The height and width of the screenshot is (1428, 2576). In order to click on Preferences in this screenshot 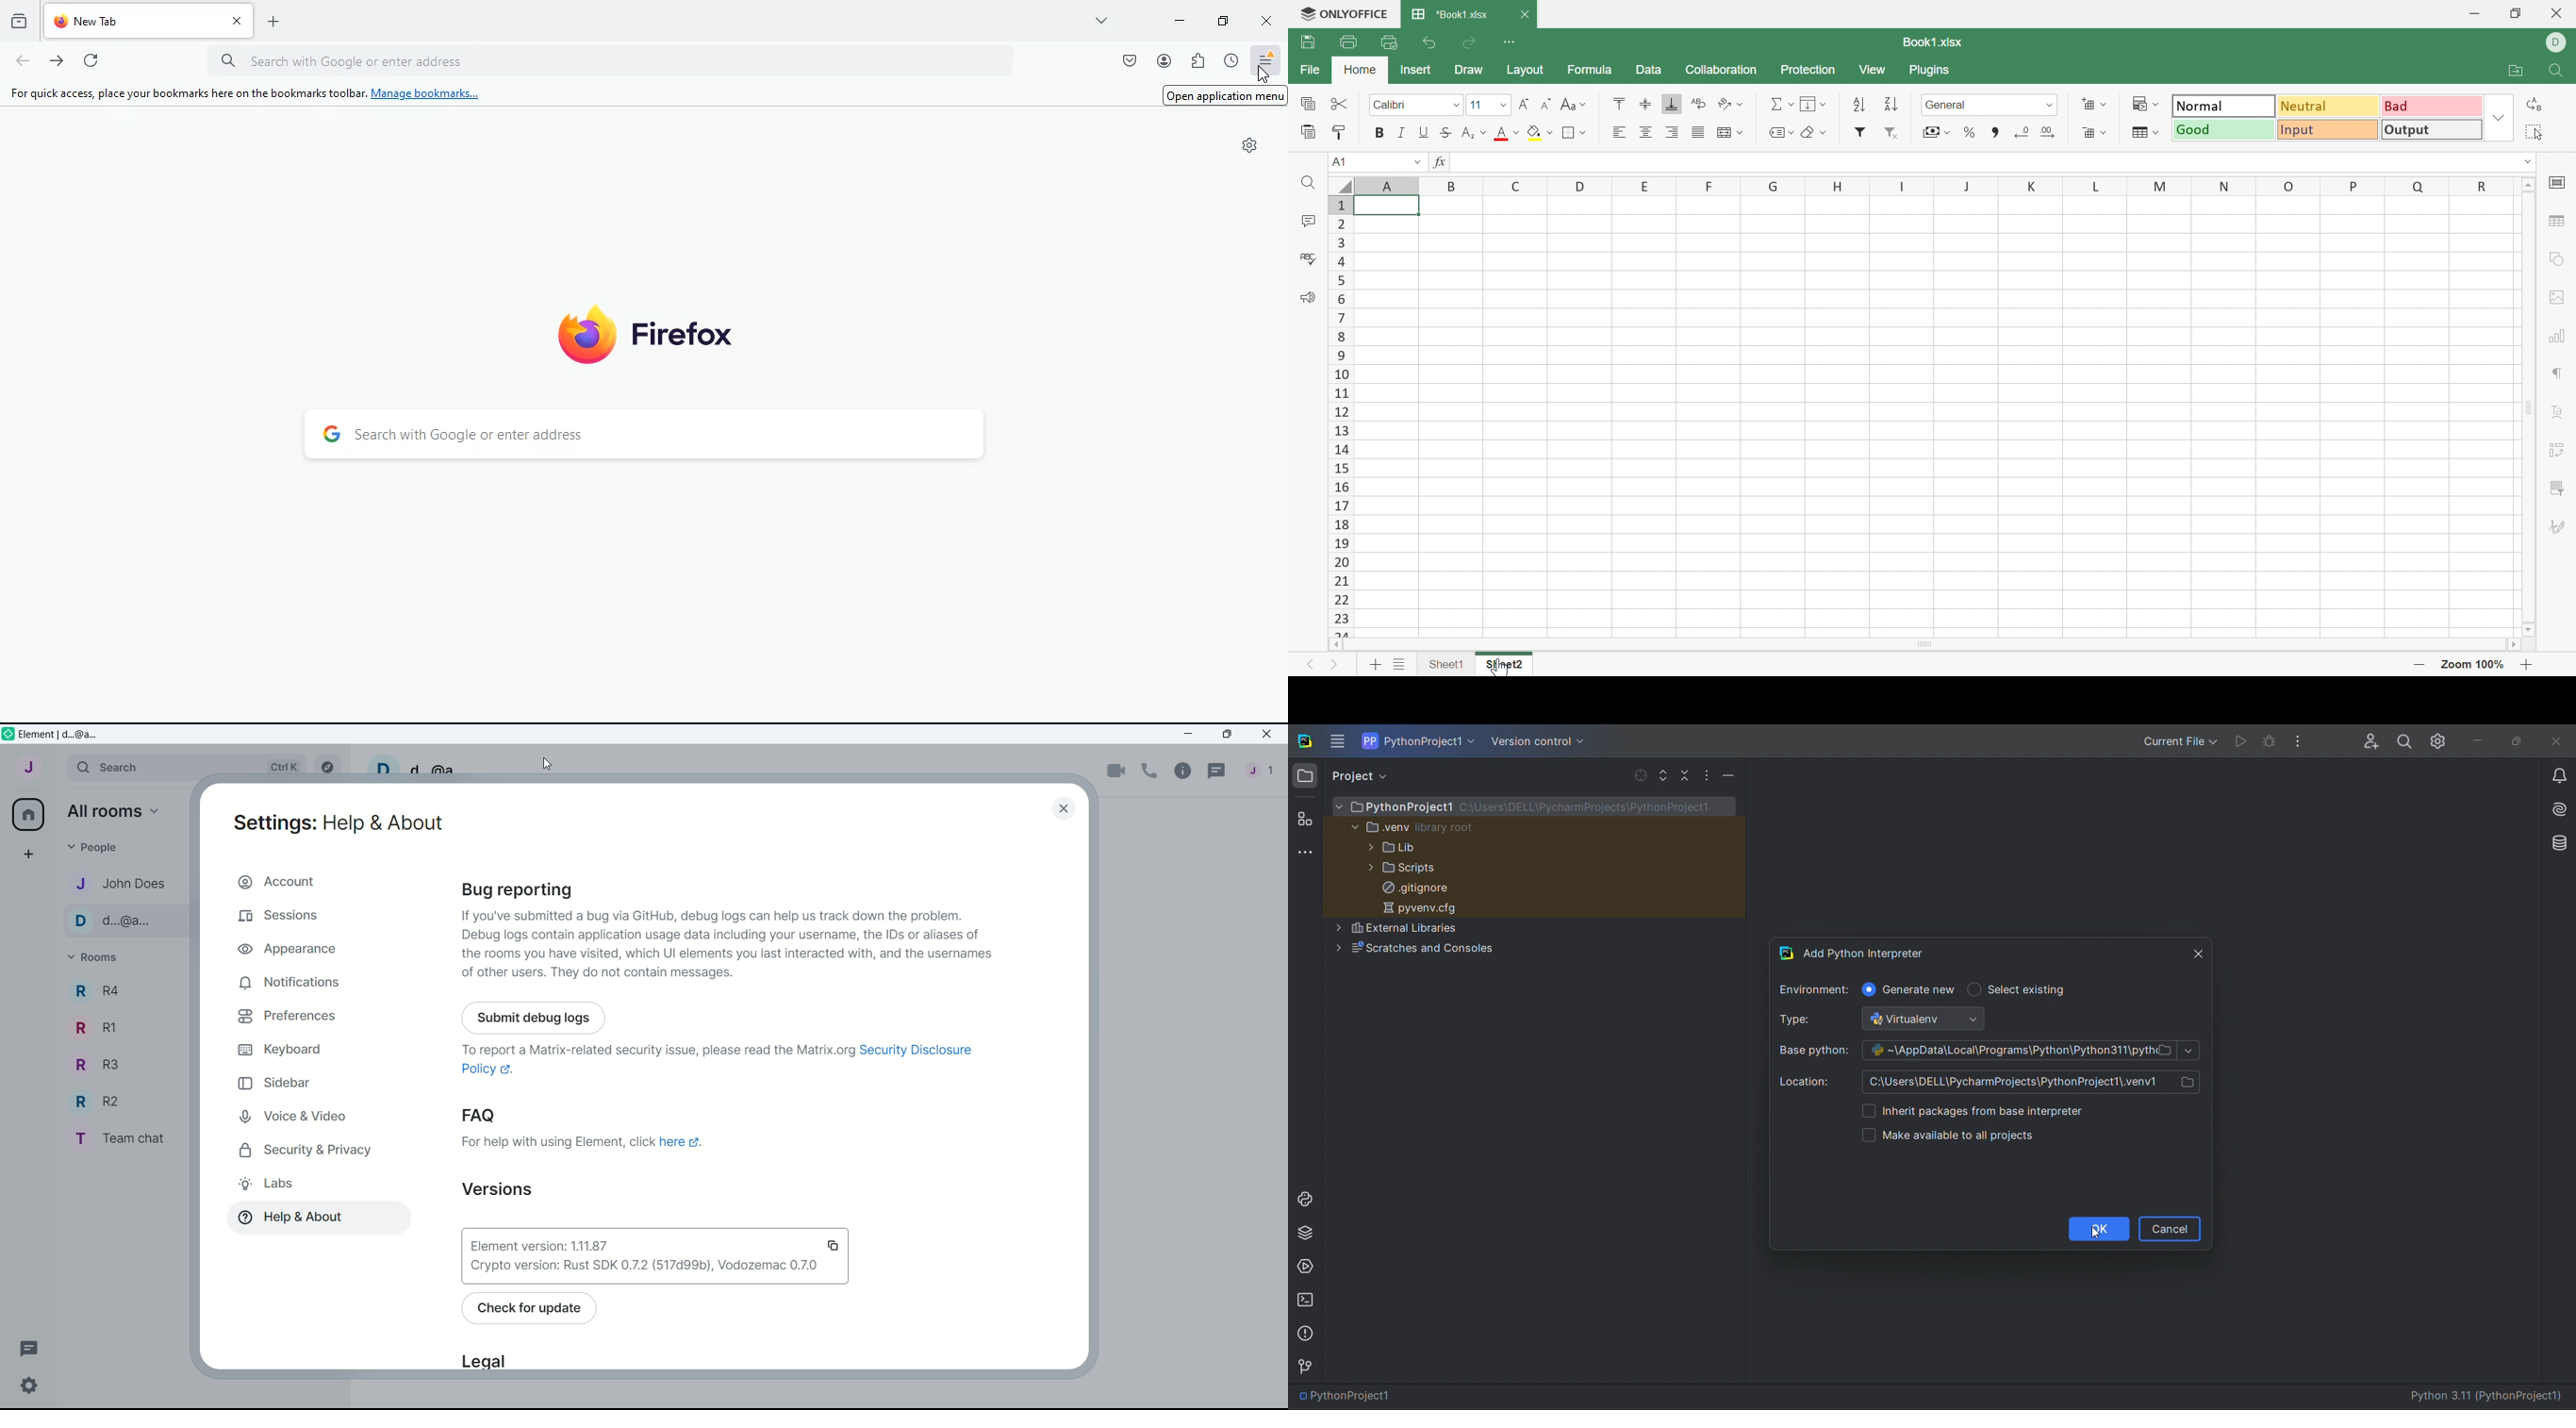, I will do `click(288, 1017)`.